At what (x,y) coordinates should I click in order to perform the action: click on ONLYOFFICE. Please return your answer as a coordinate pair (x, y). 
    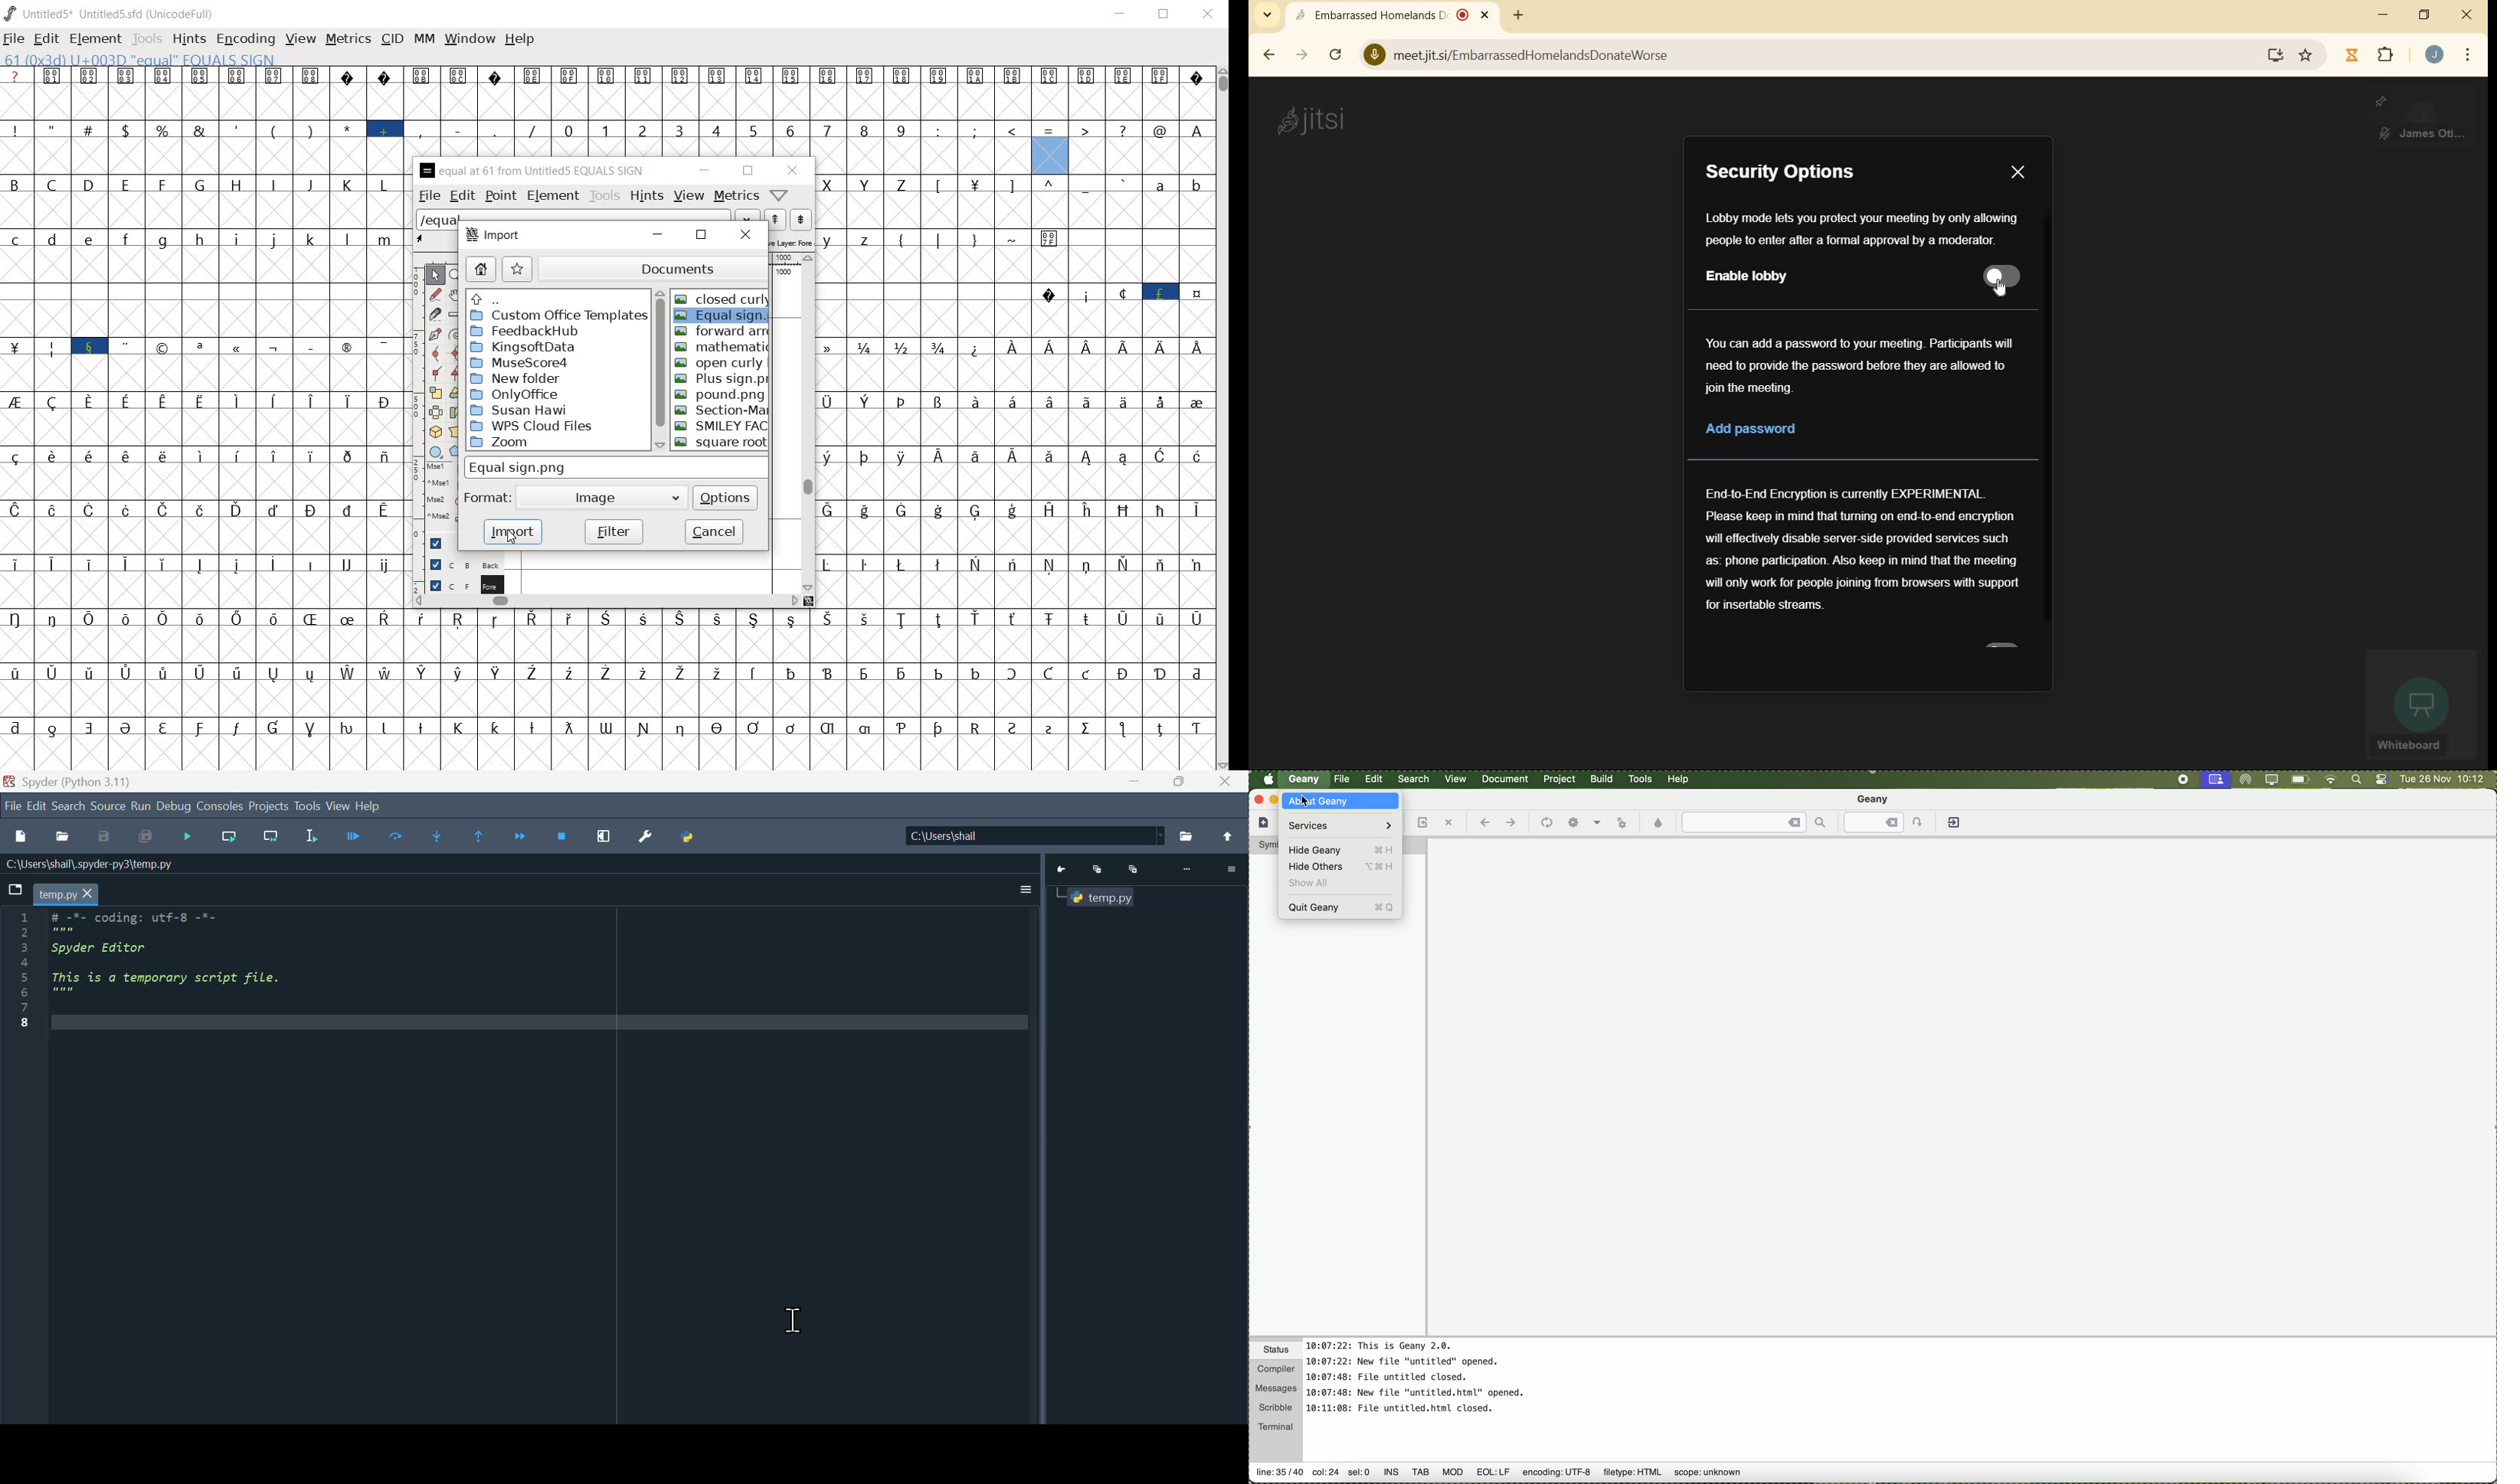
    Looking at the image, I should click on (516, 395).